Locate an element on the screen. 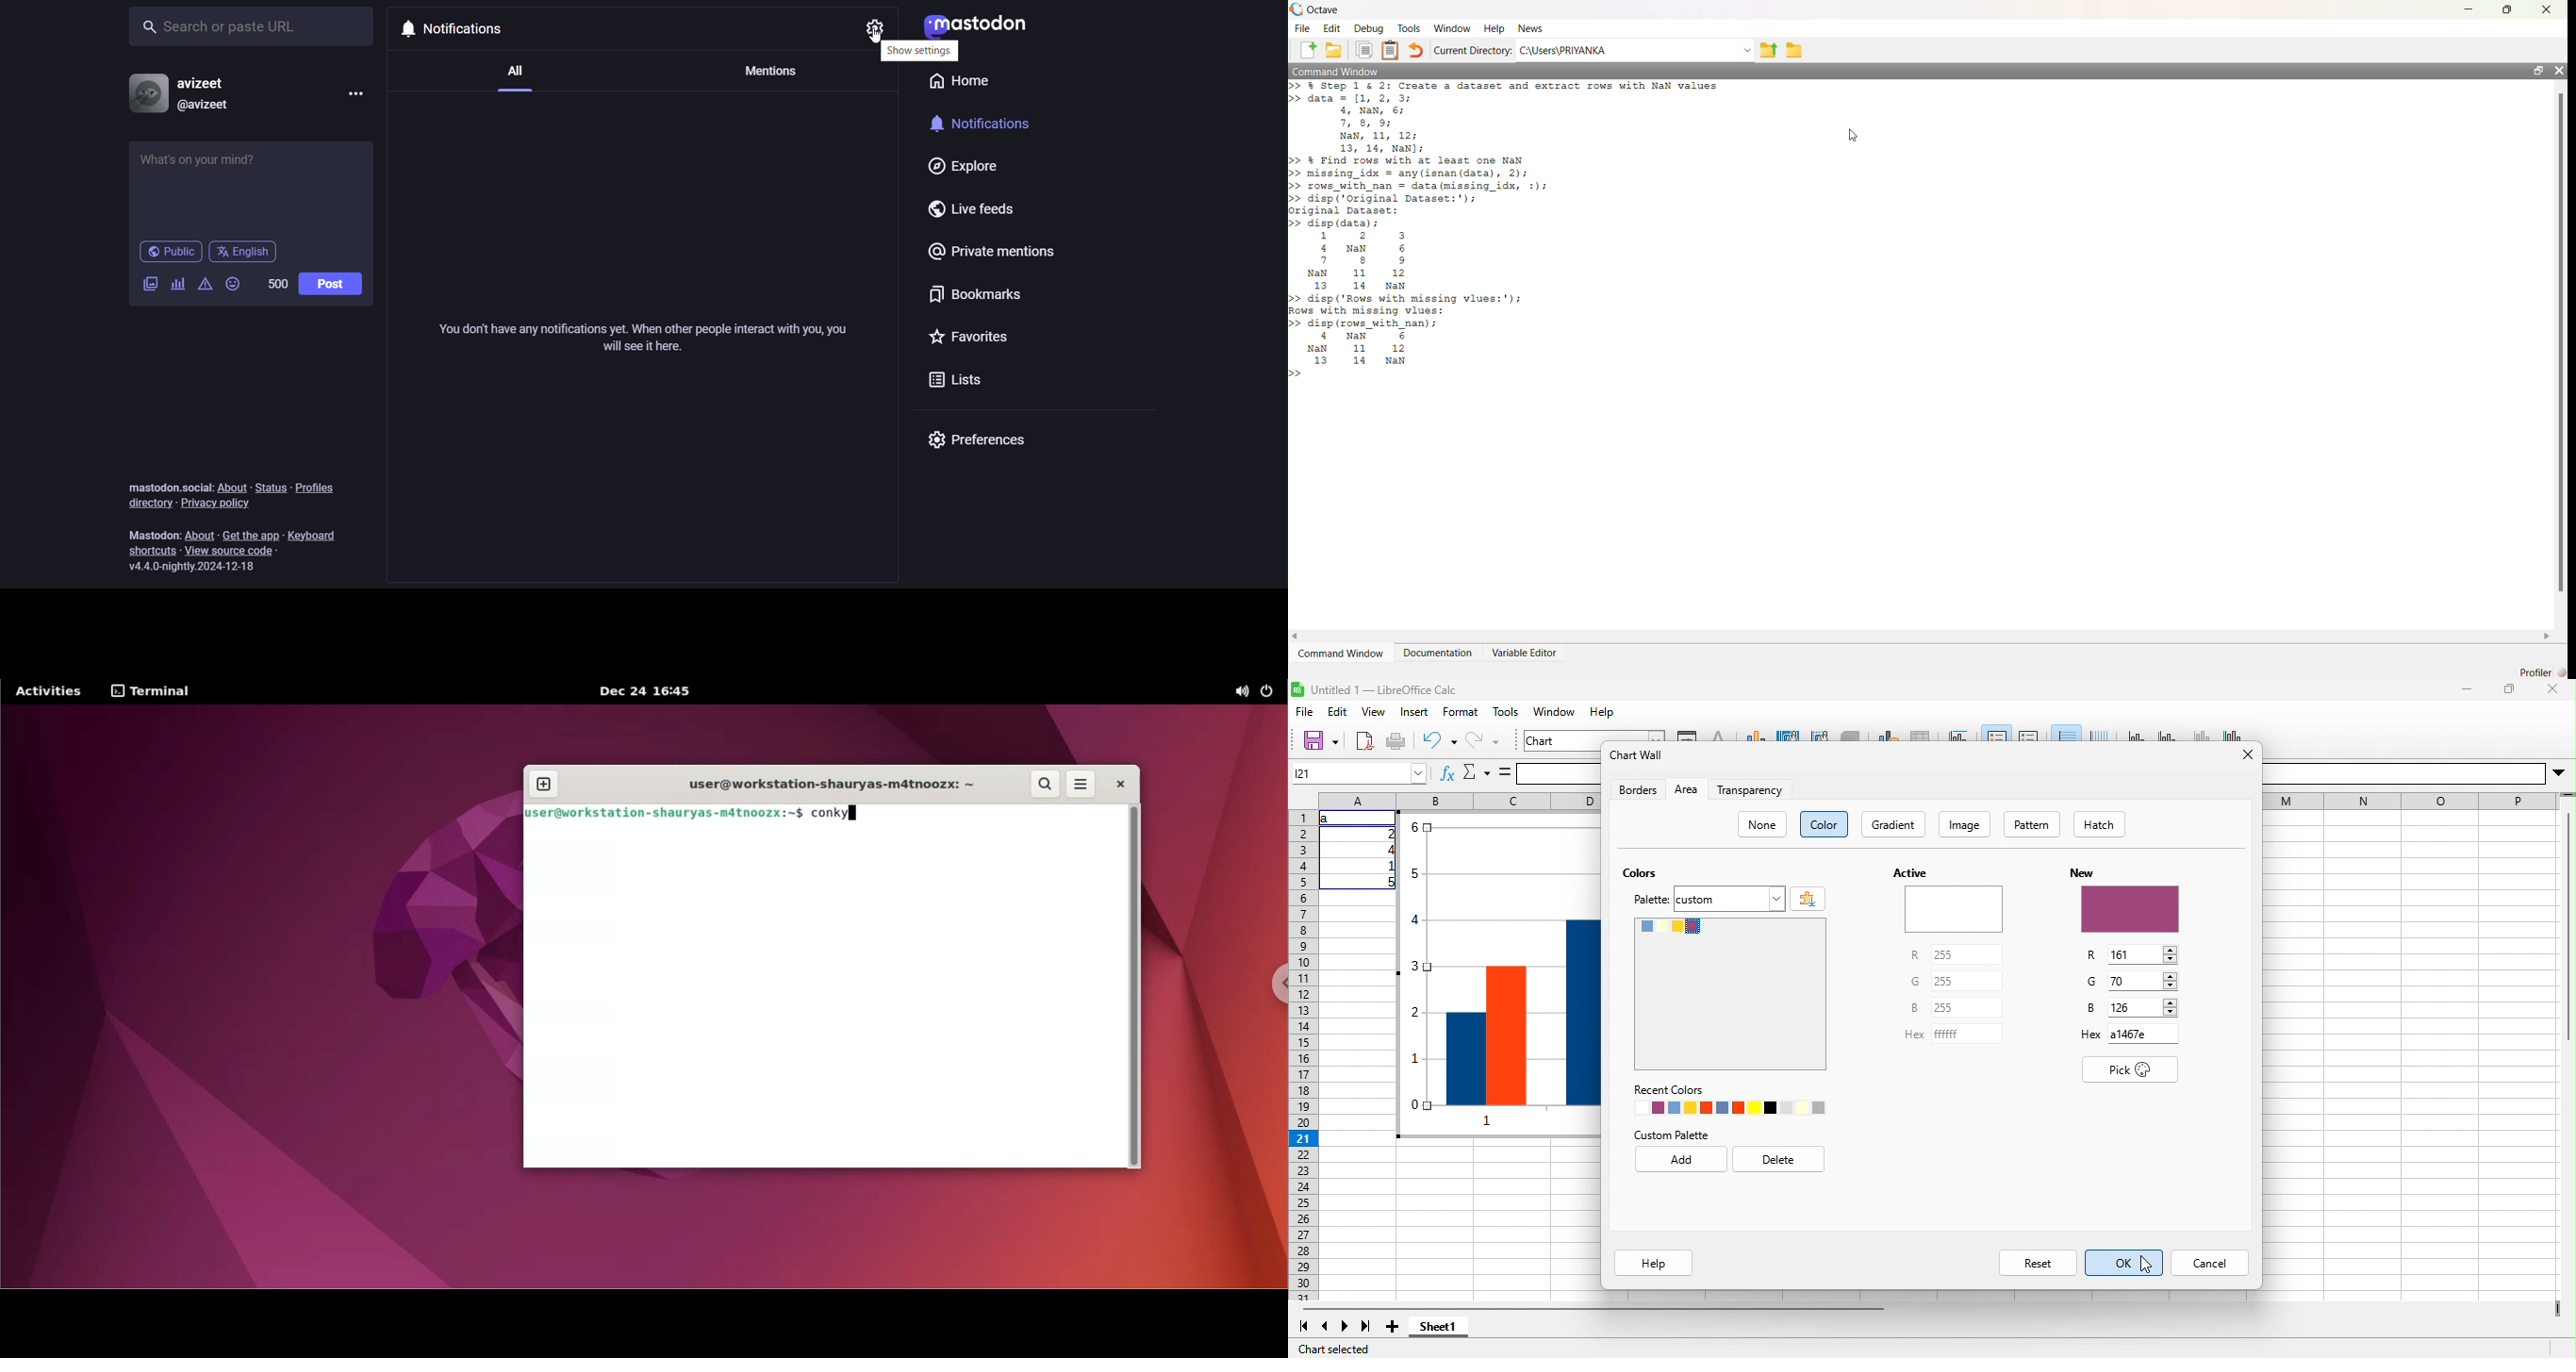  5 is located at coordinates (1388, 882).